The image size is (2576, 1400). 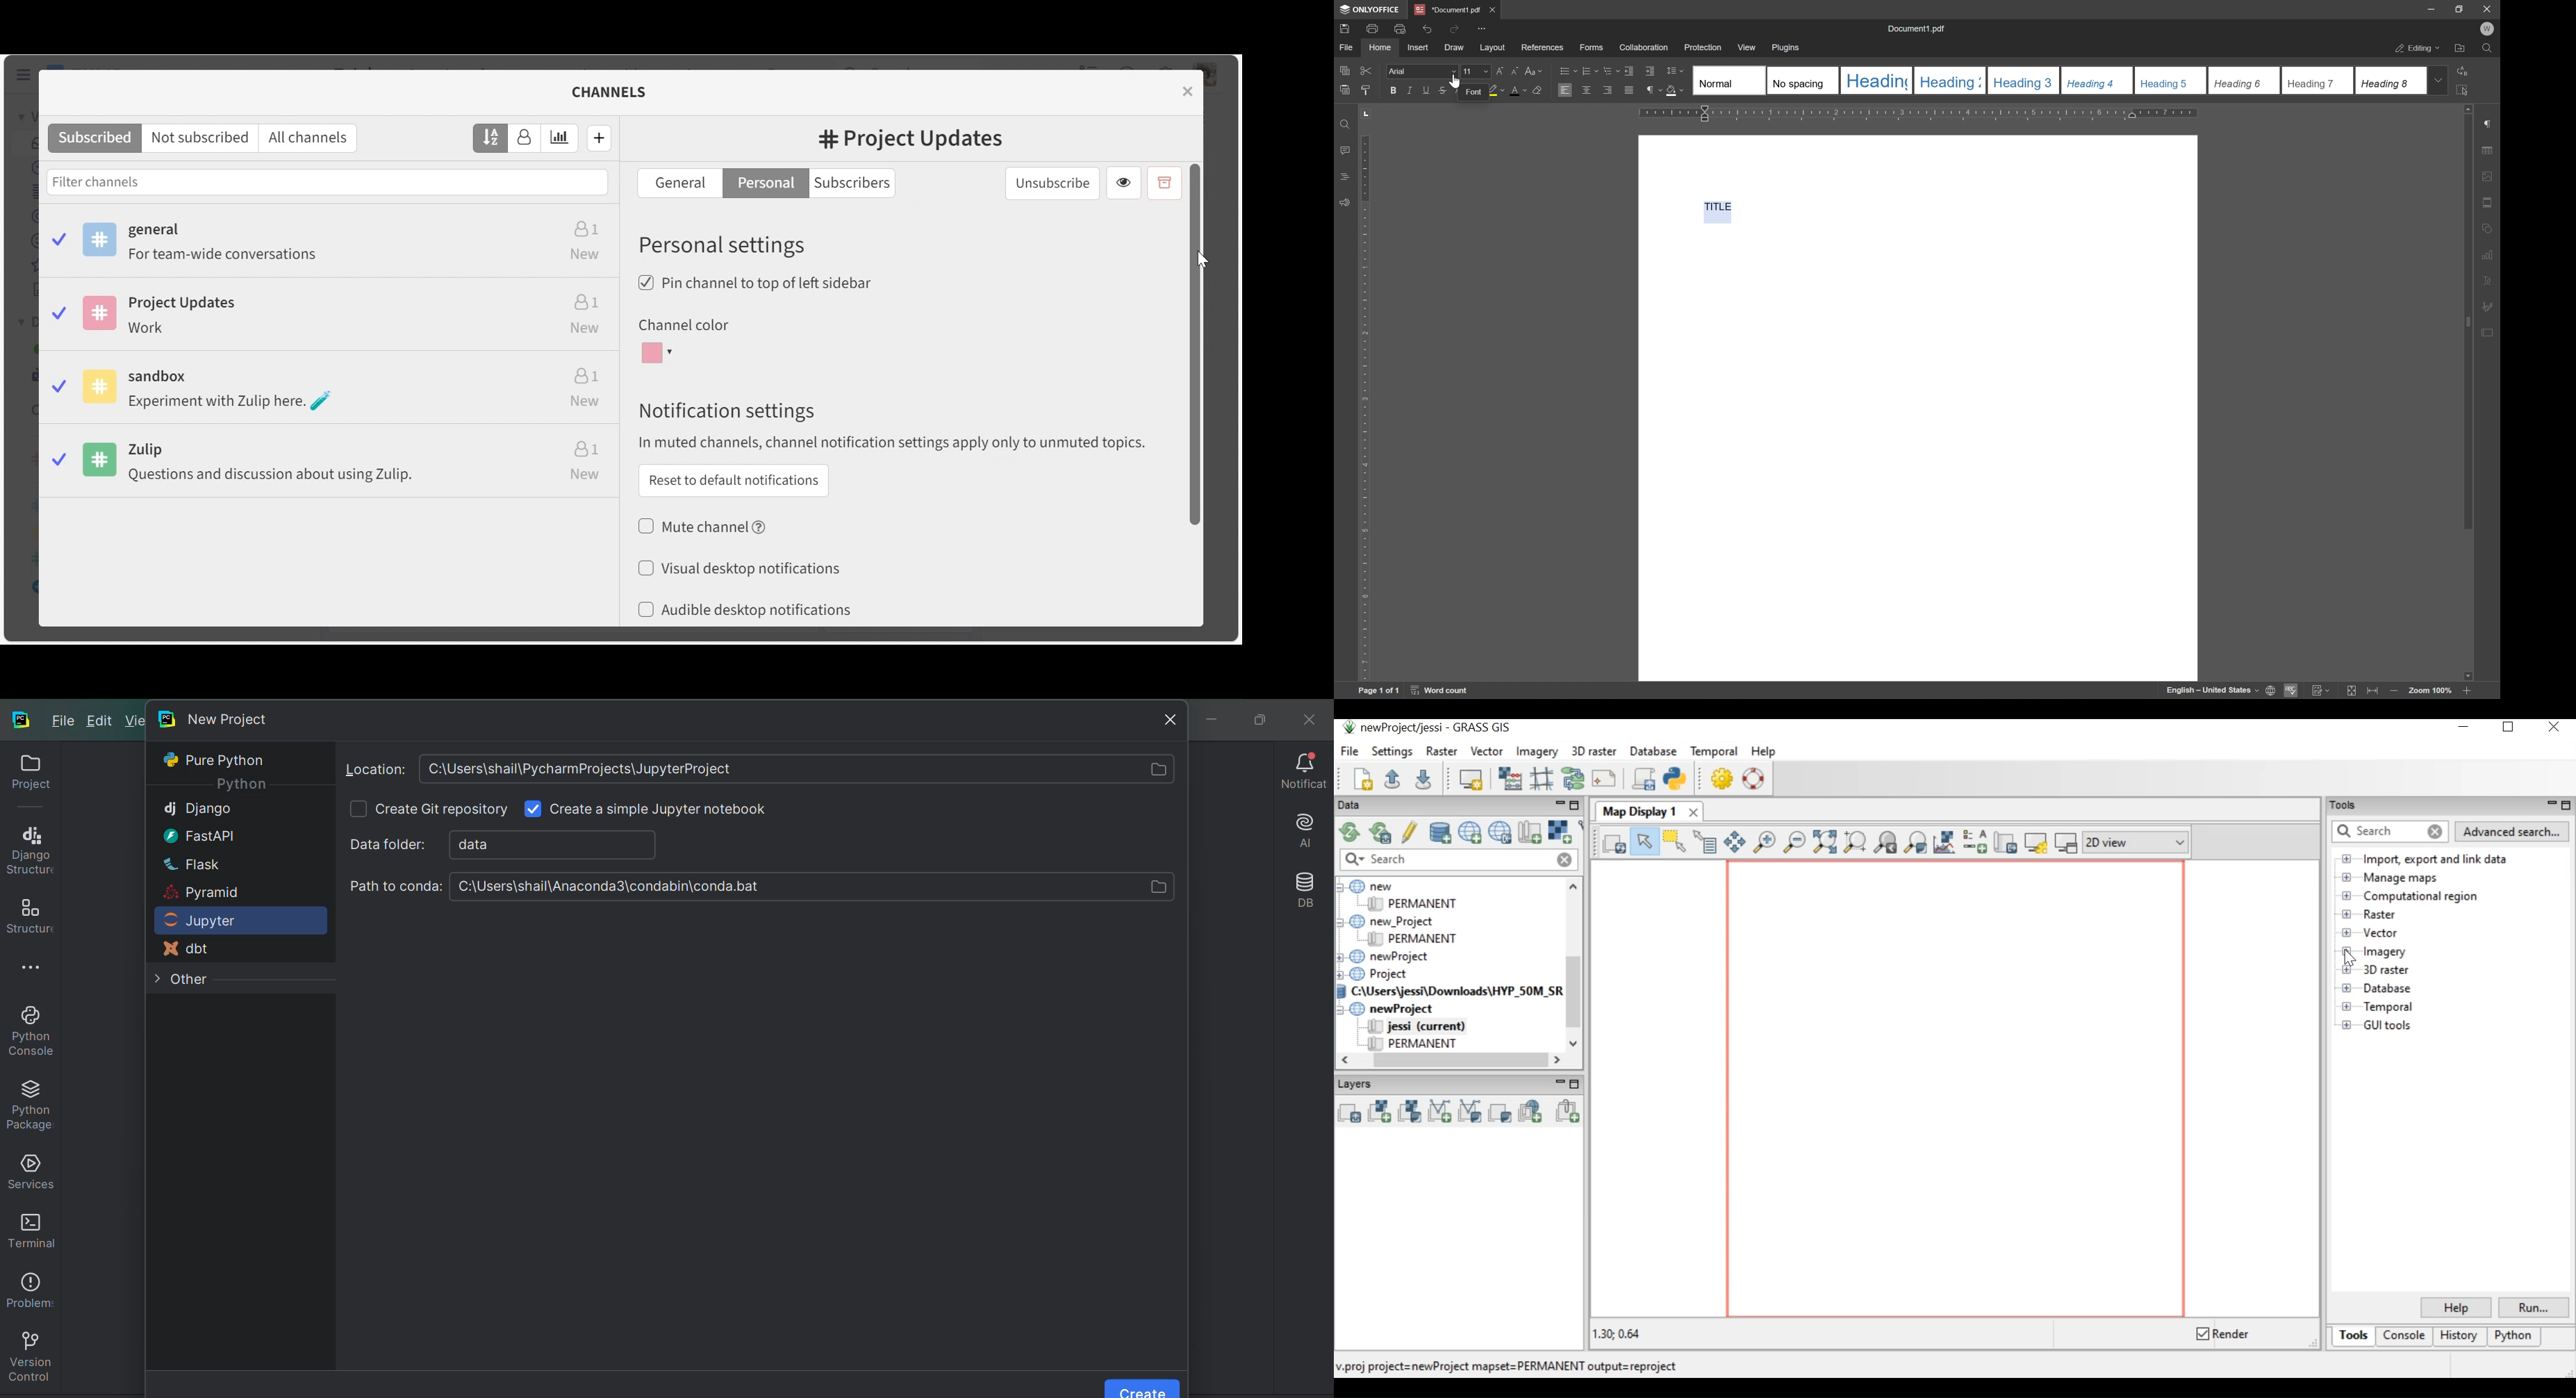 What do you see at coordinates (734, 480) in the screenshot?
I see `Reset to default notifications` at bounding box center [734, 480].